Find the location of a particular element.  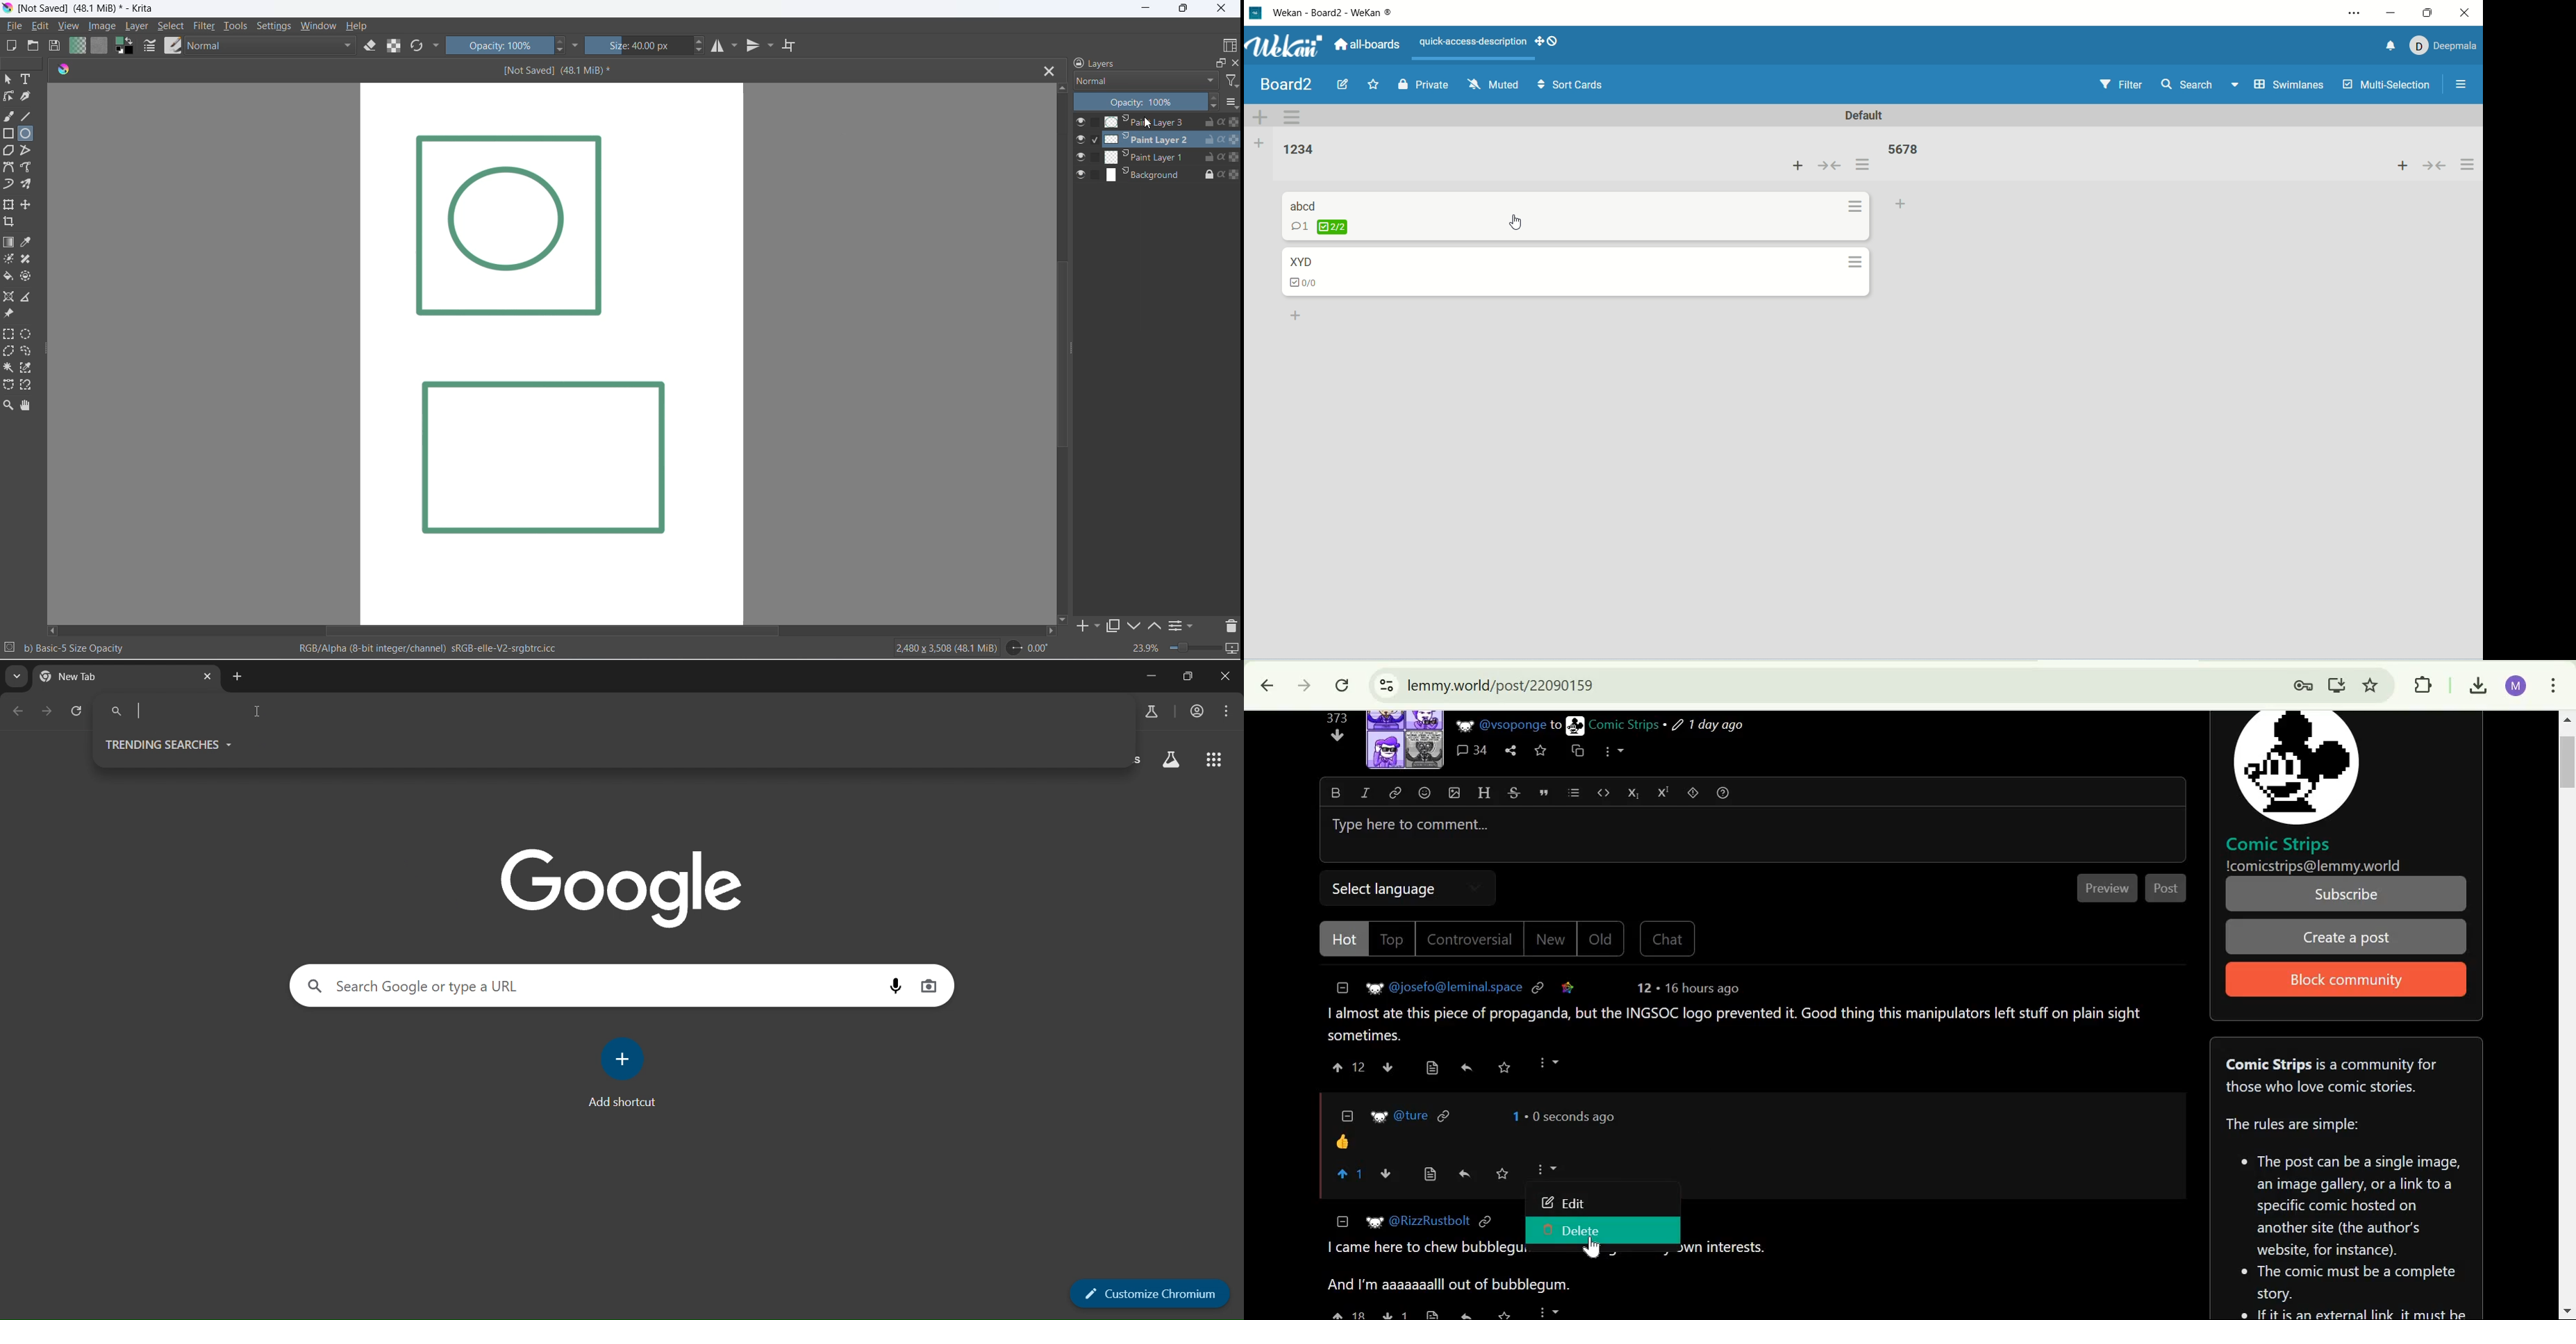

vertical mirror tool is located at coordinates (762, 46).